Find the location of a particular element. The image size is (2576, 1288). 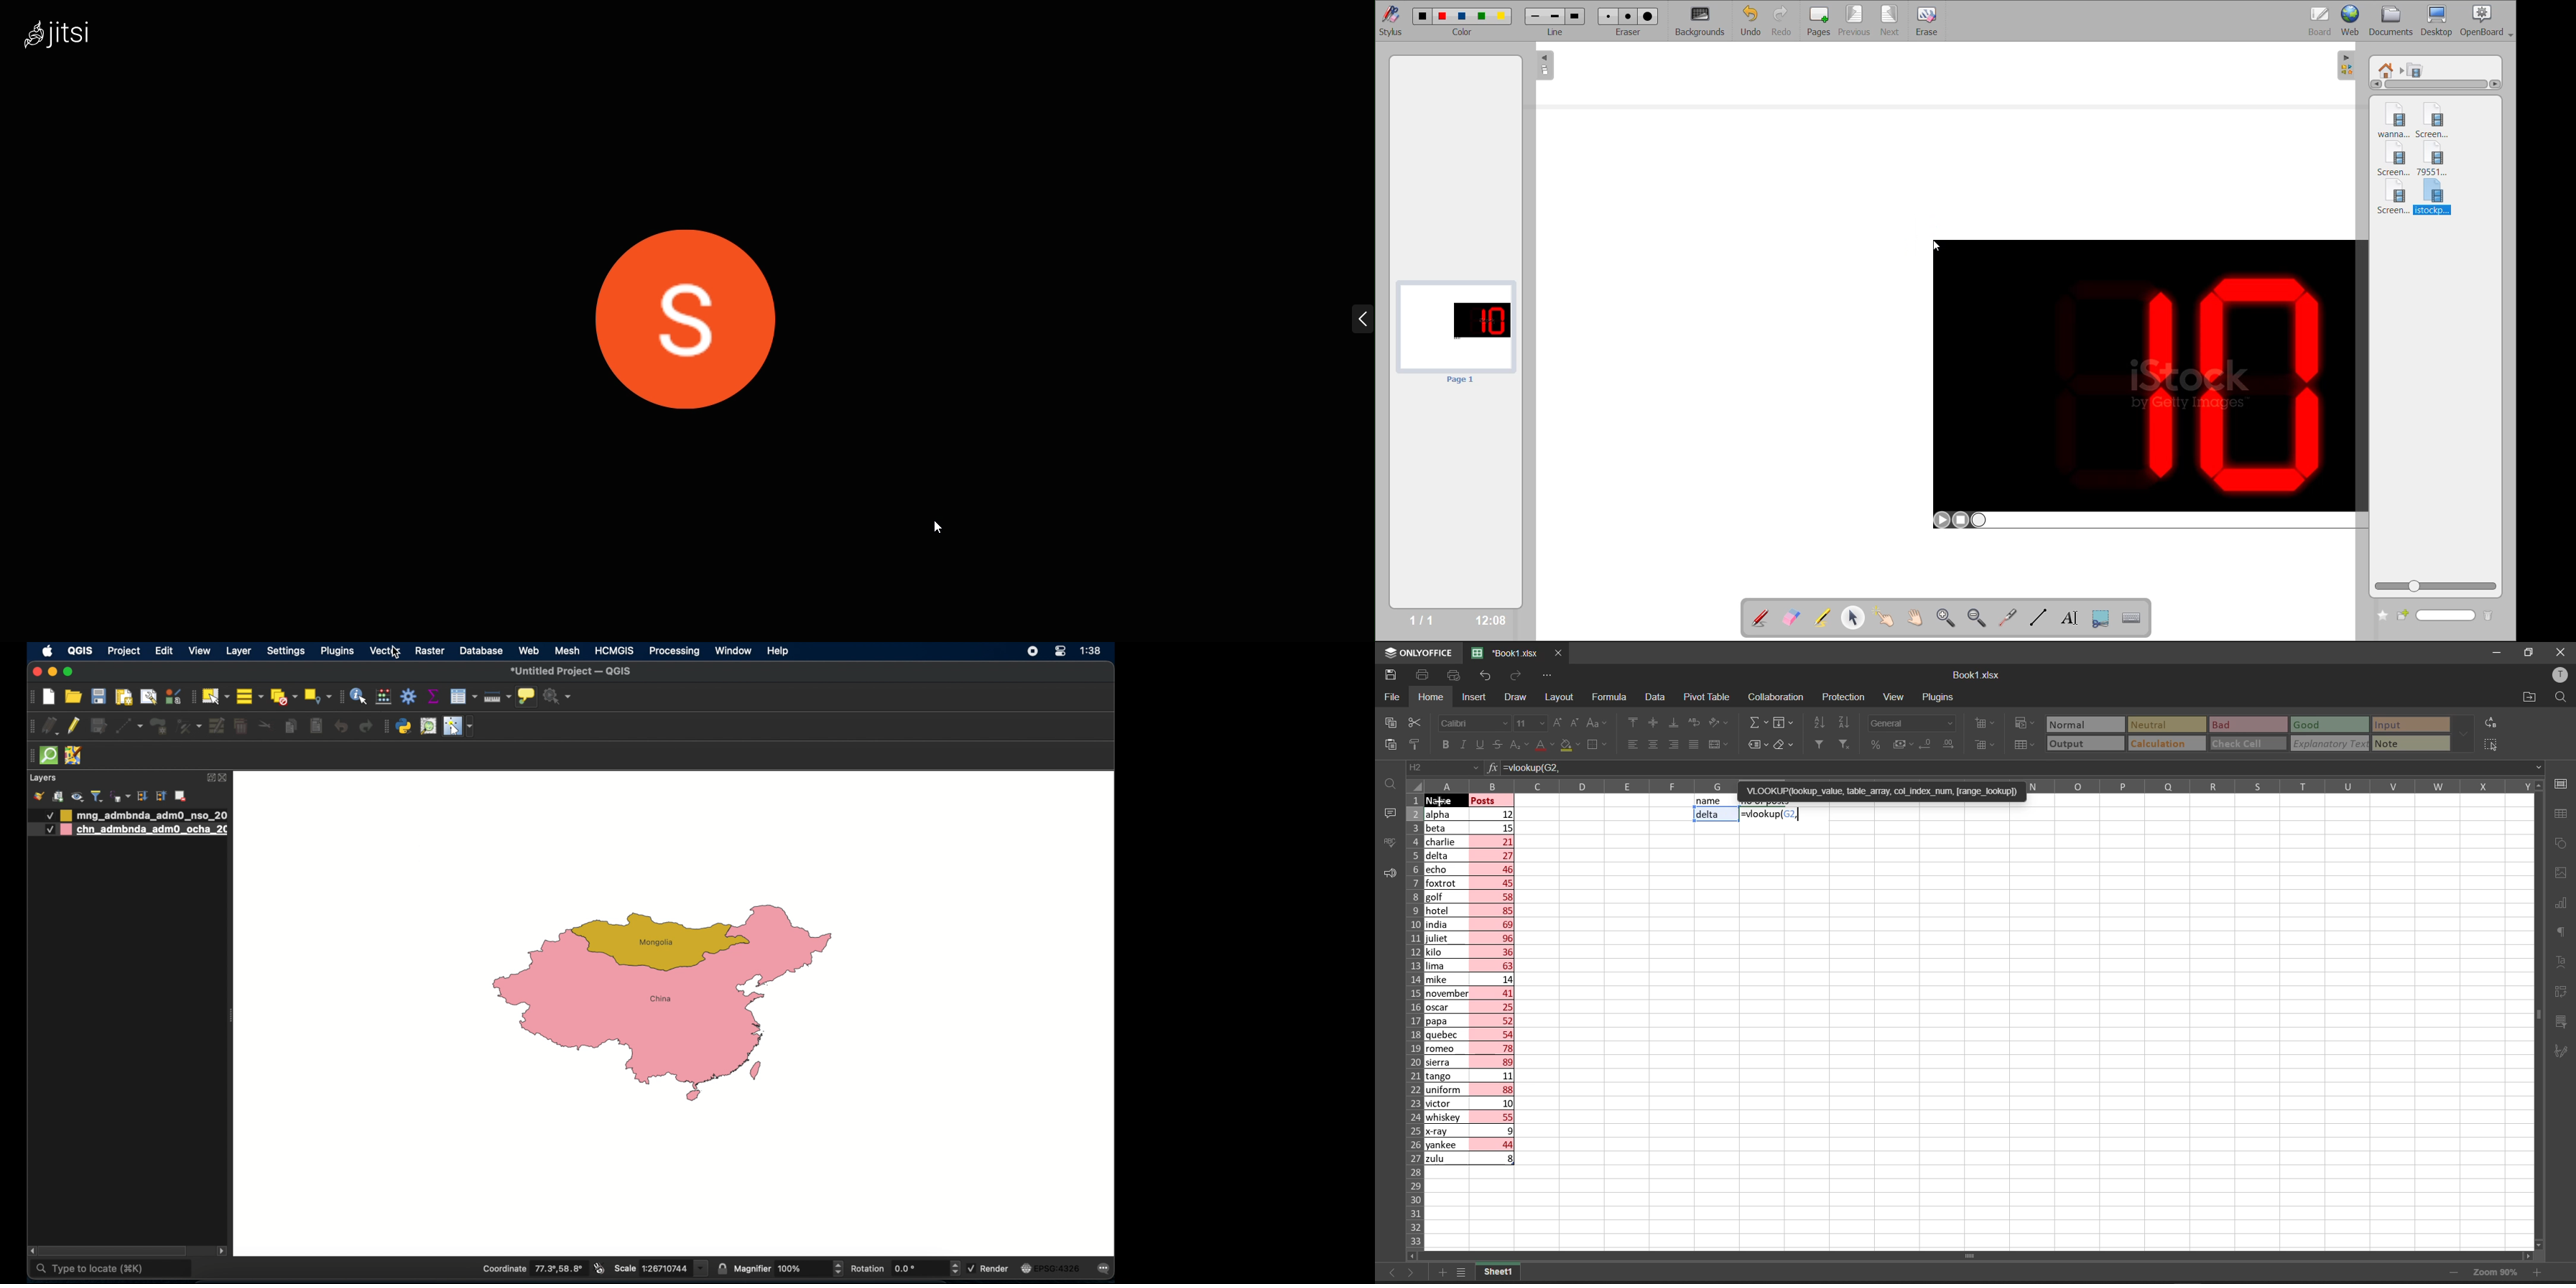

'Book1.xlsx is located at coordinates (1502, 653).